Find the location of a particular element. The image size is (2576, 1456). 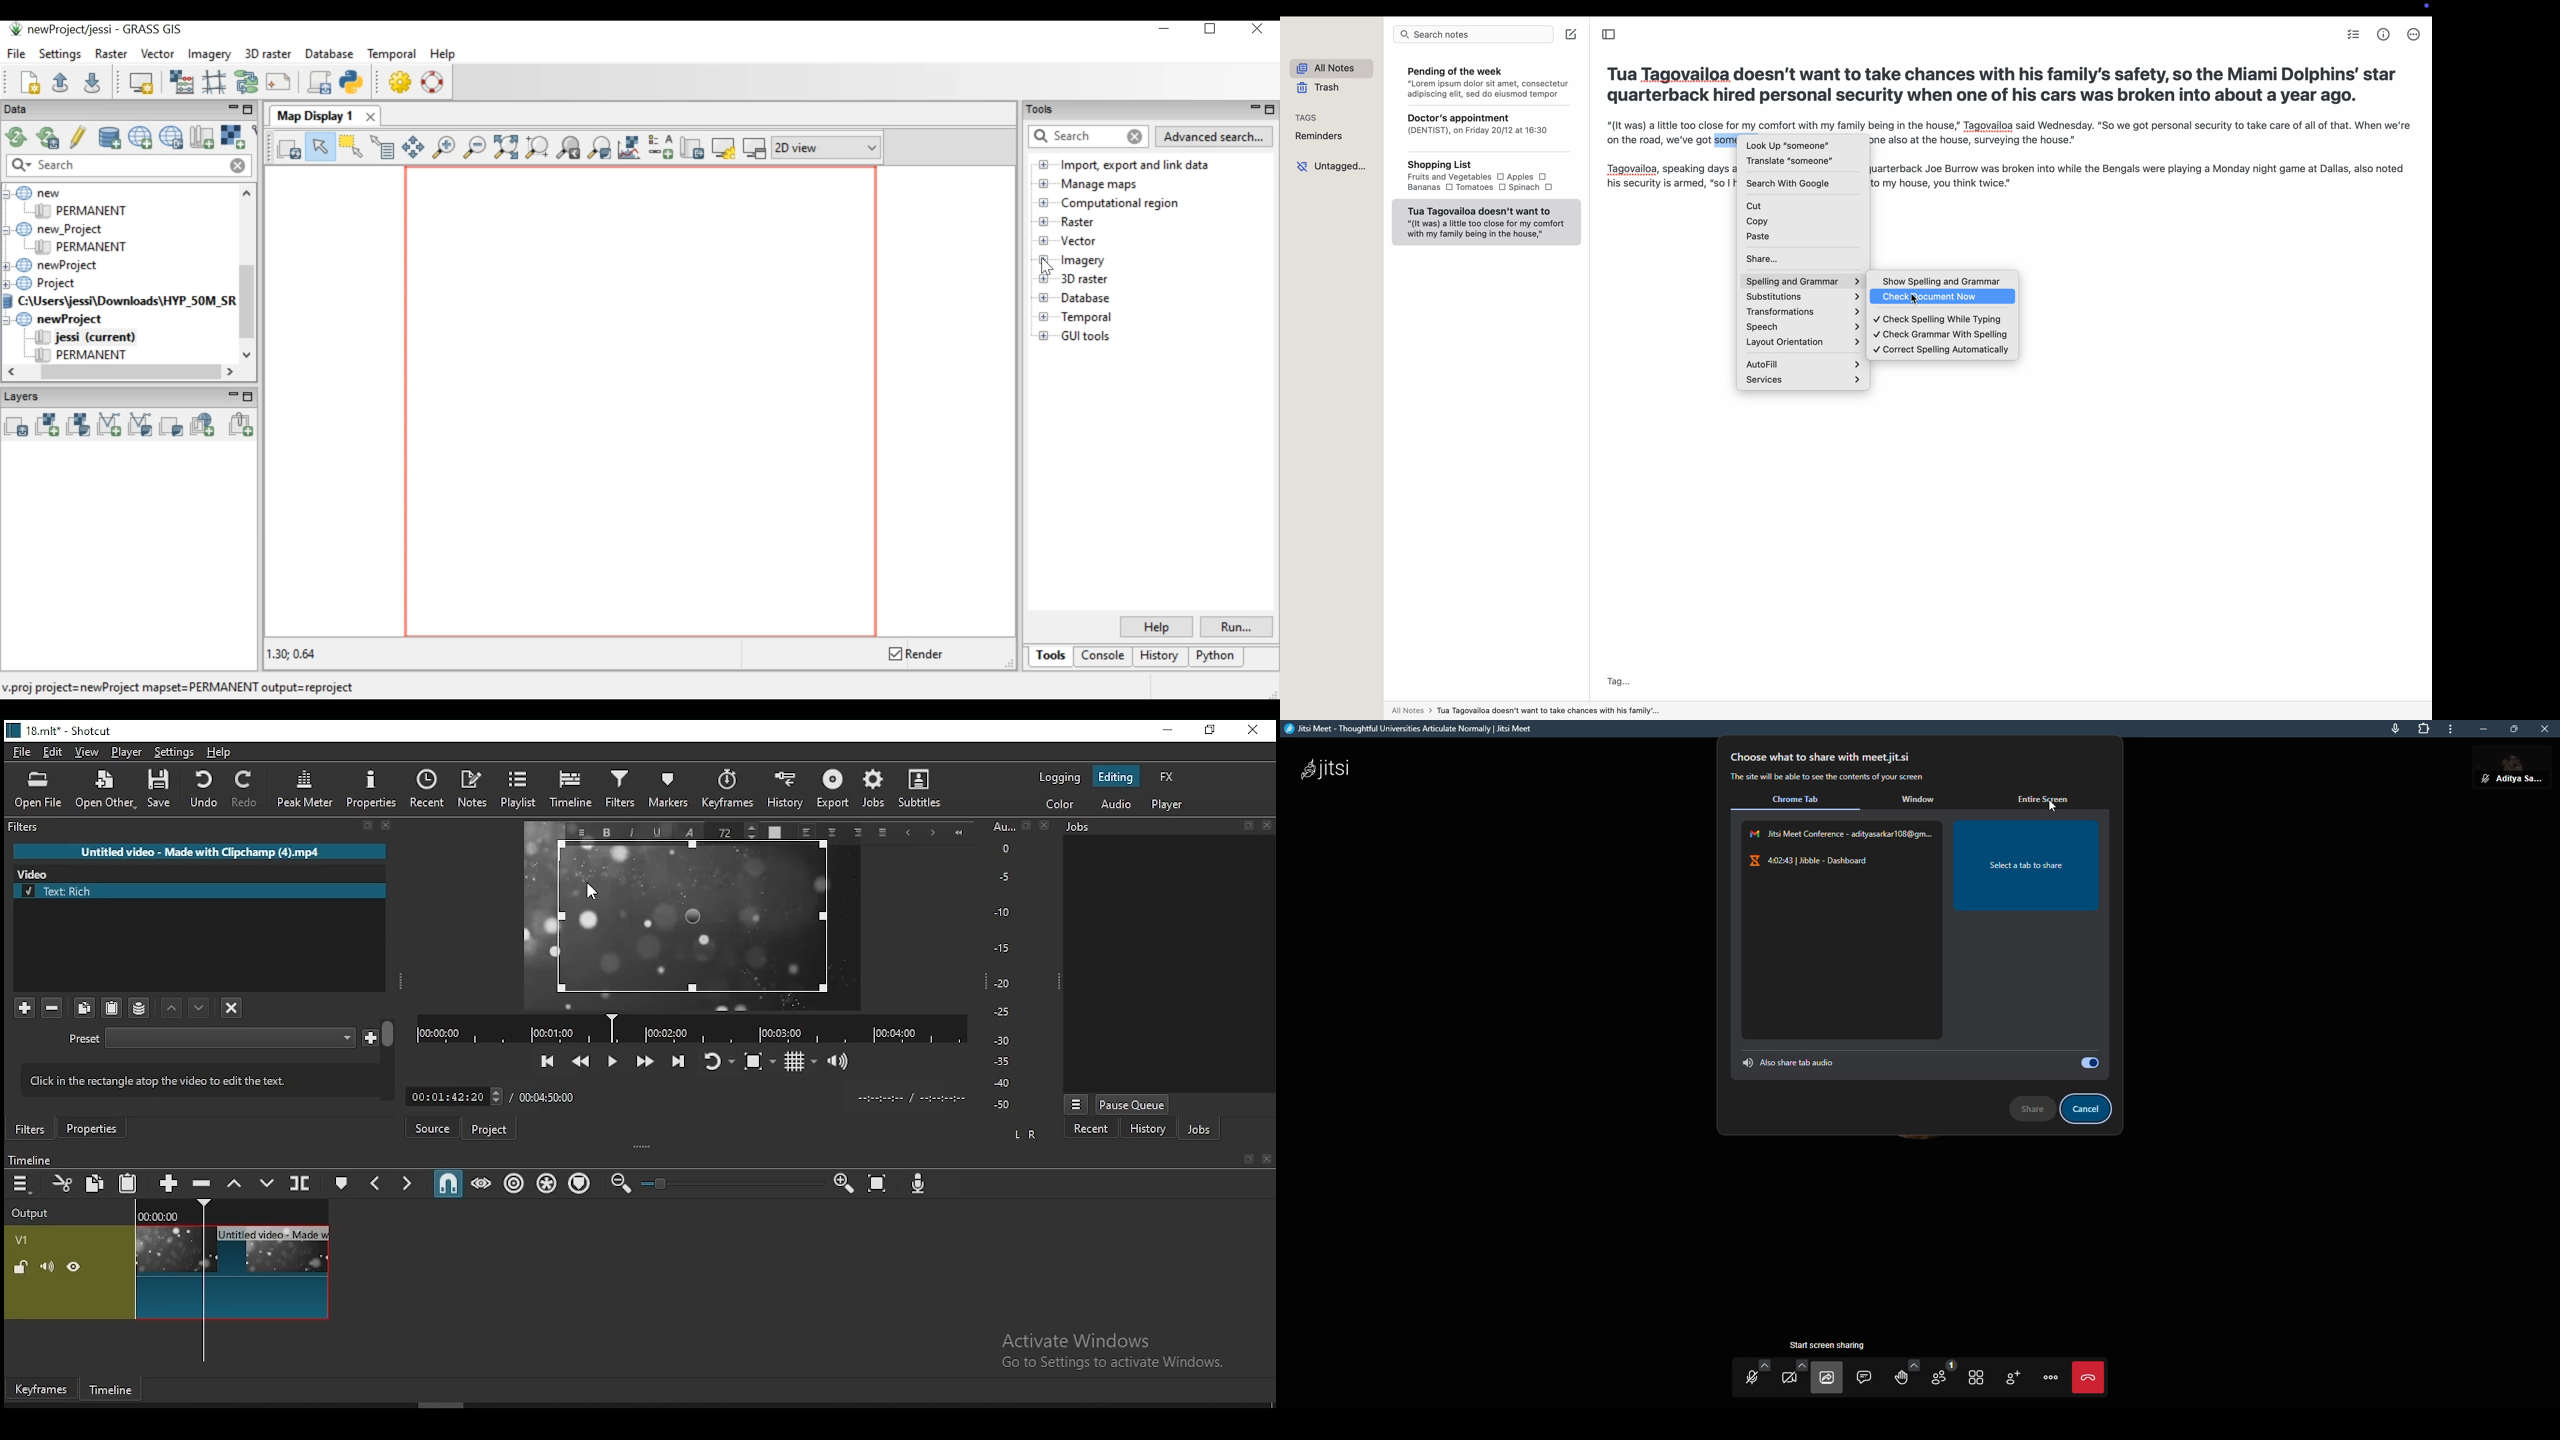

Raster map calculator is located at coordinates (181, 82).